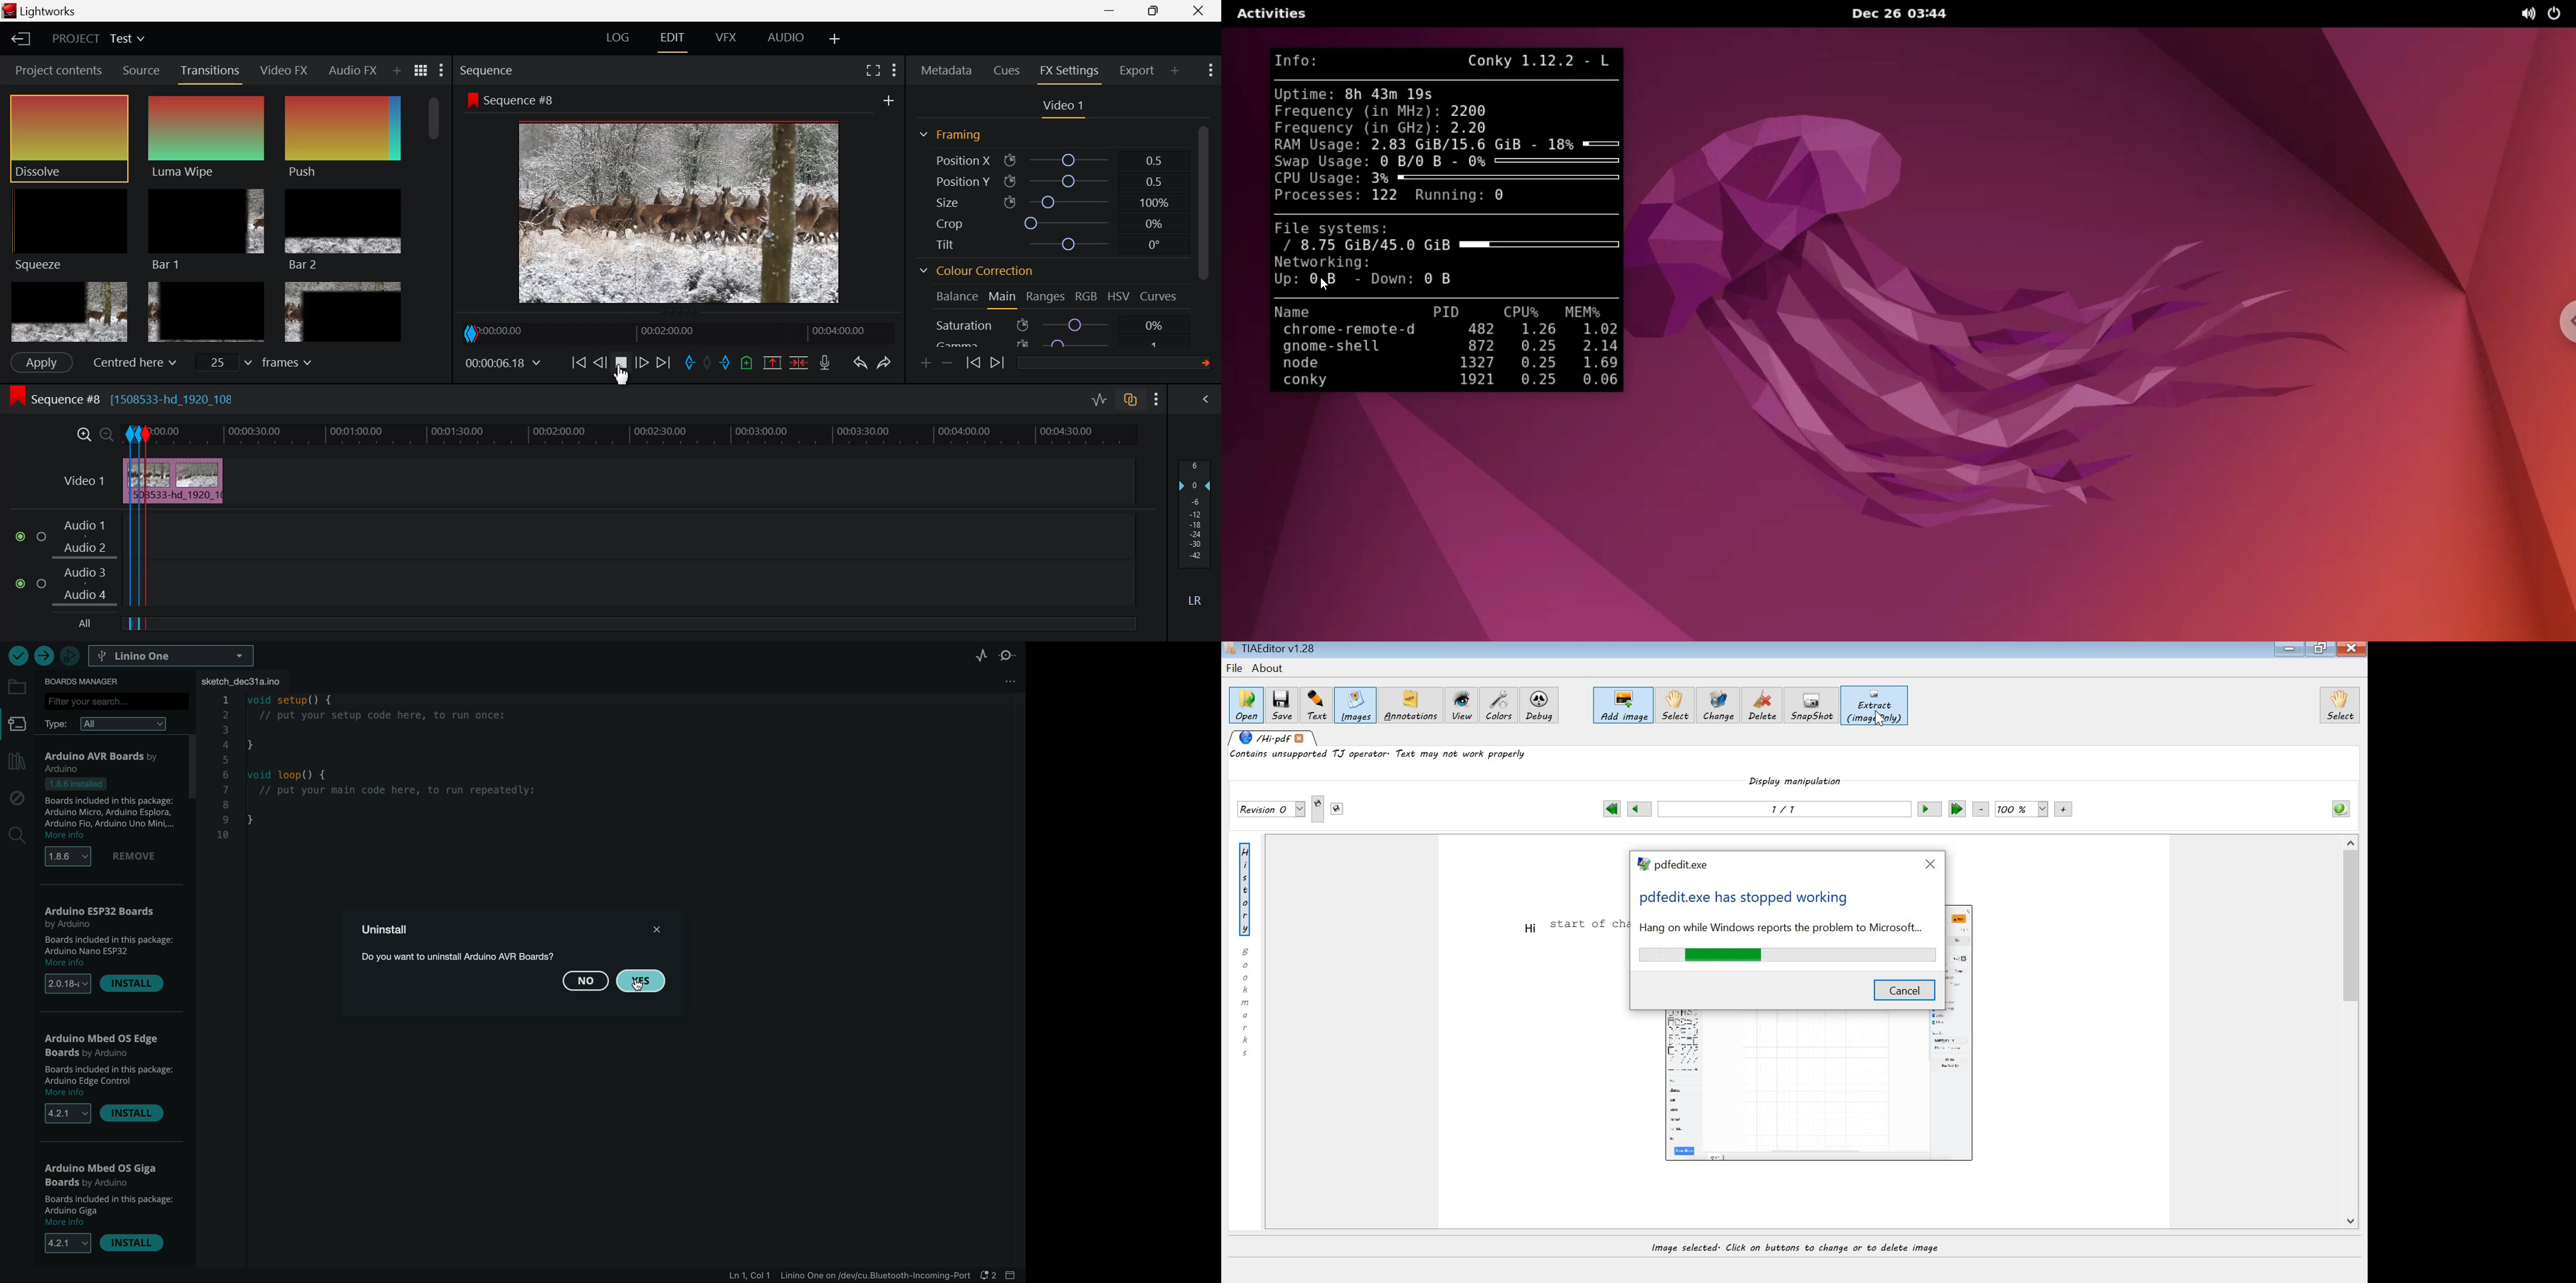 This screenshot has width=2576, height=1288. I want to click on versions, so click(65, 1115).